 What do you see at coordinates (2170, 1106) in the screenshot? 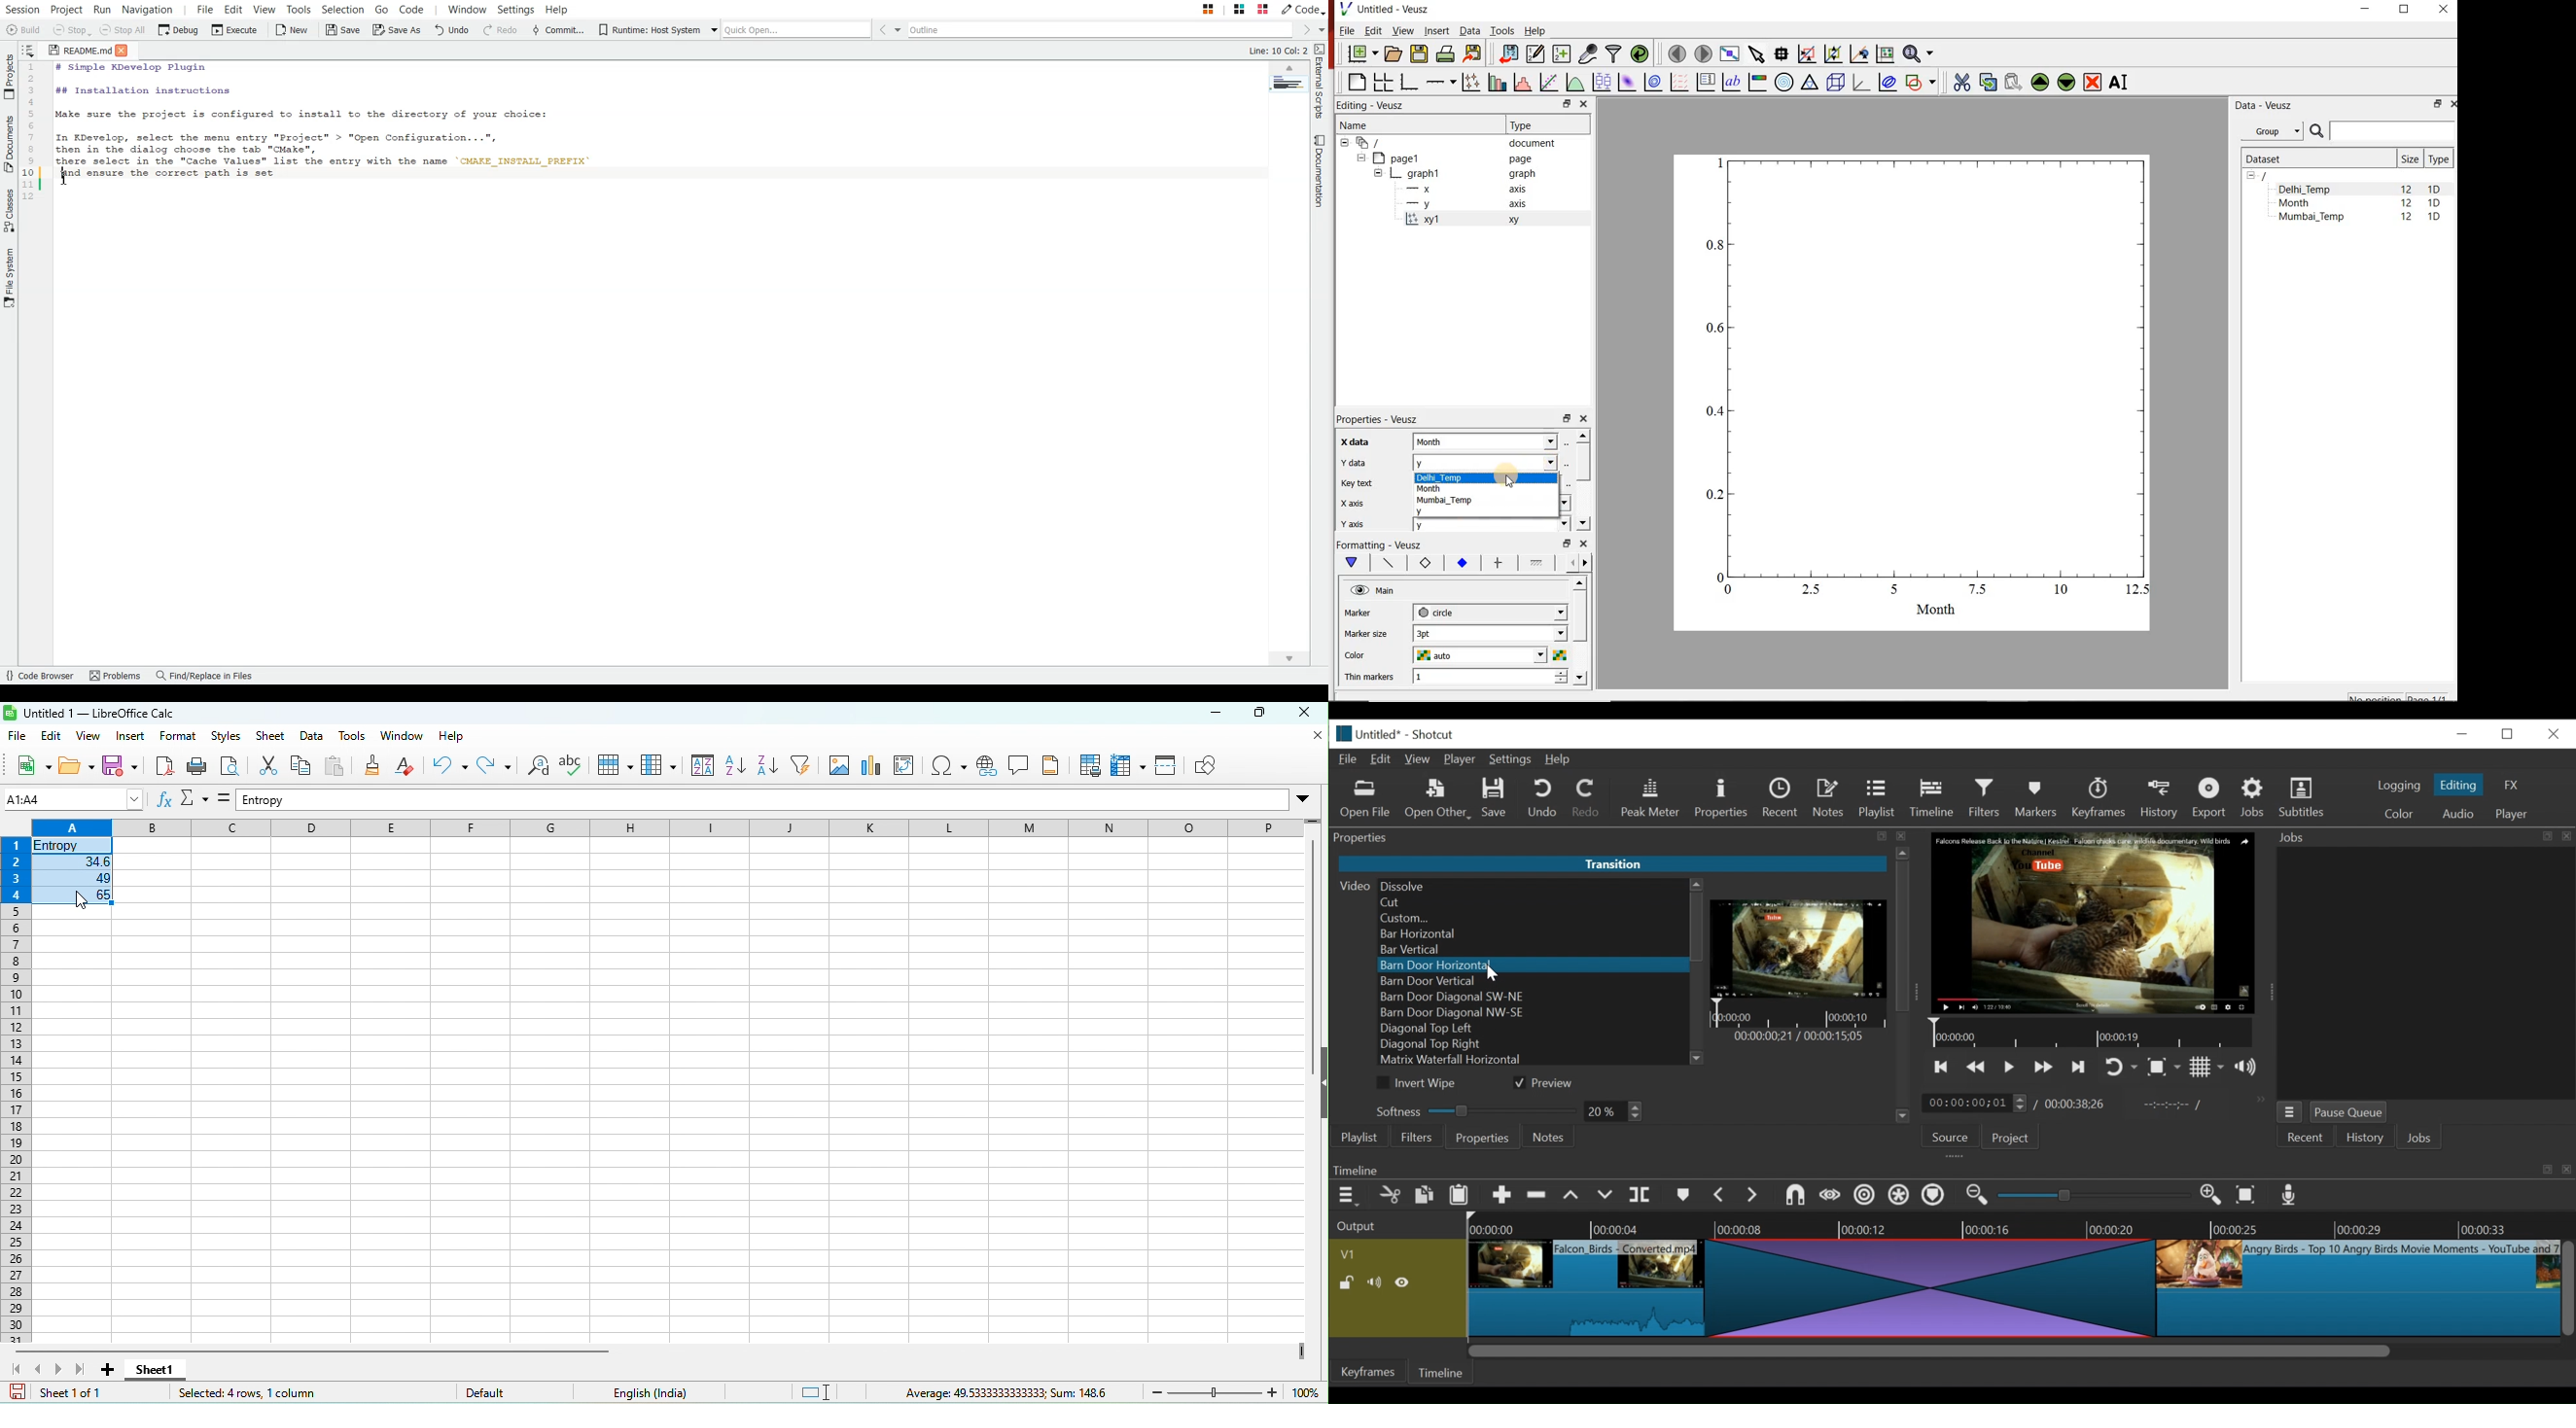
I see `in point` at bounding box center [2170, 1106].